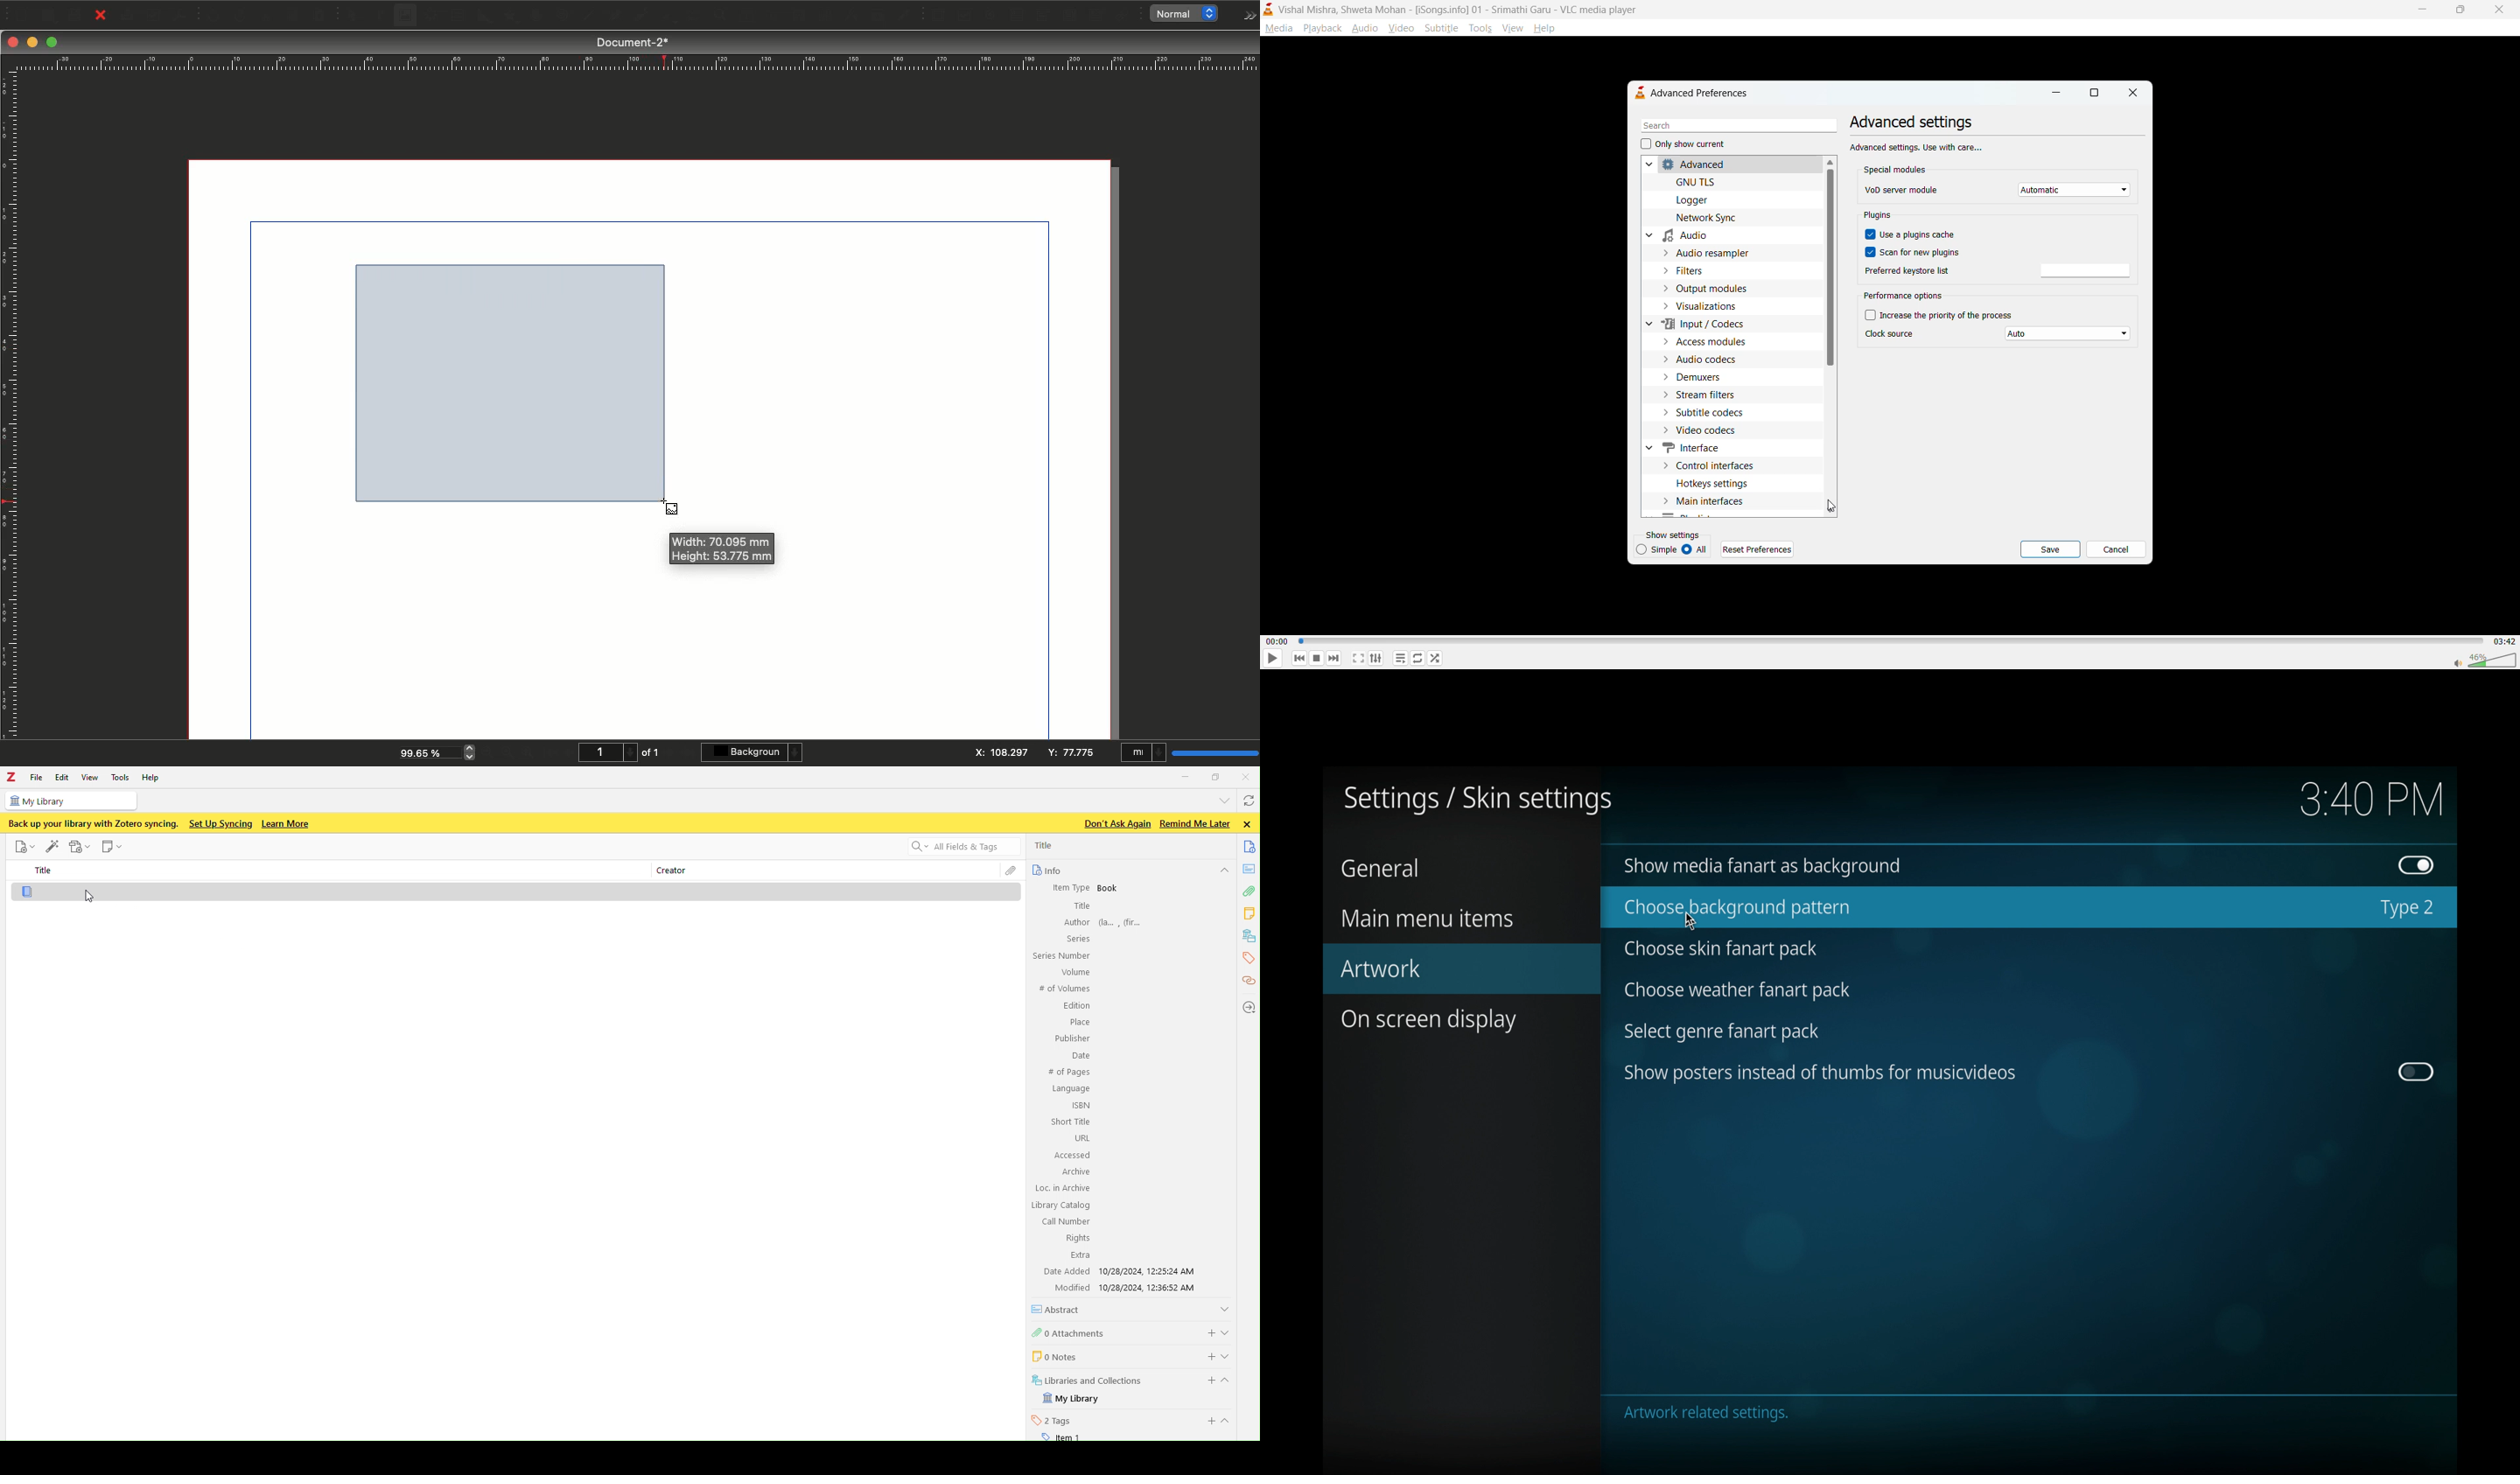 This screenshot has height=1484, width=2520. What do you see at coordinates (1250, 869) in the screenshot?
I see `notes` at bounding box center [1250, 869].